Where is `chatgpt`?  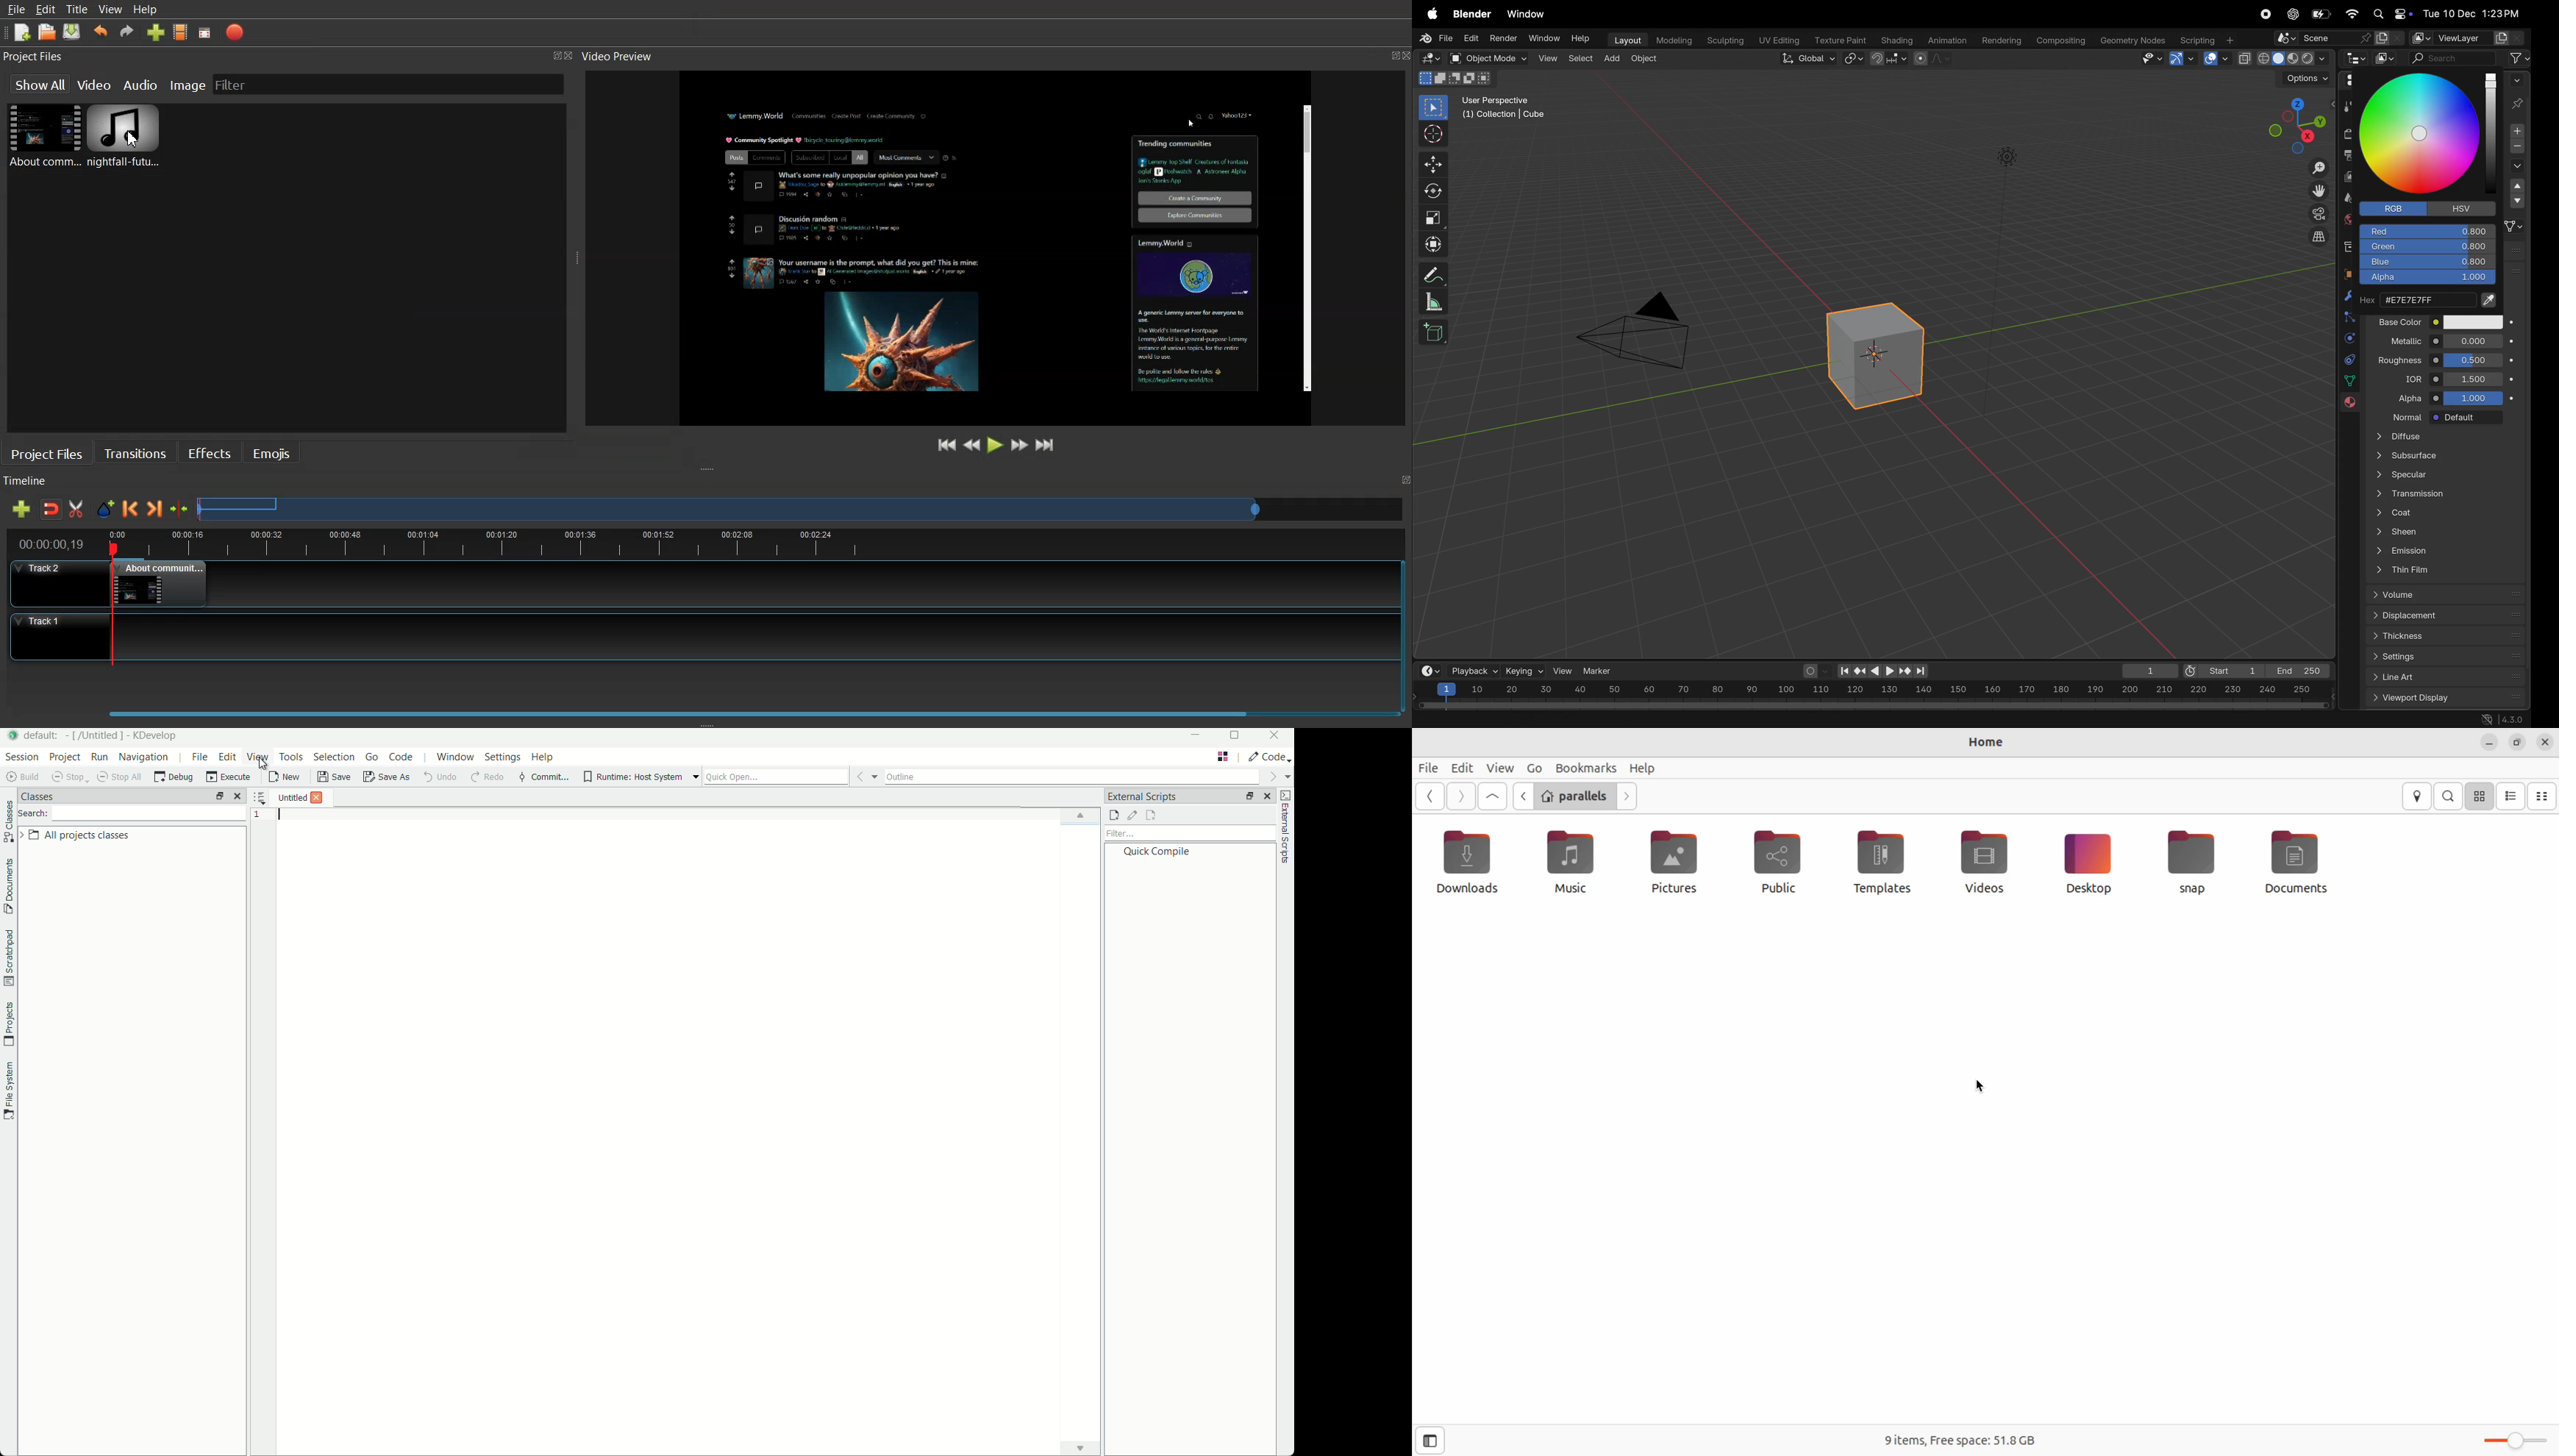 chatgpt is located at coordinates (2291, 14).